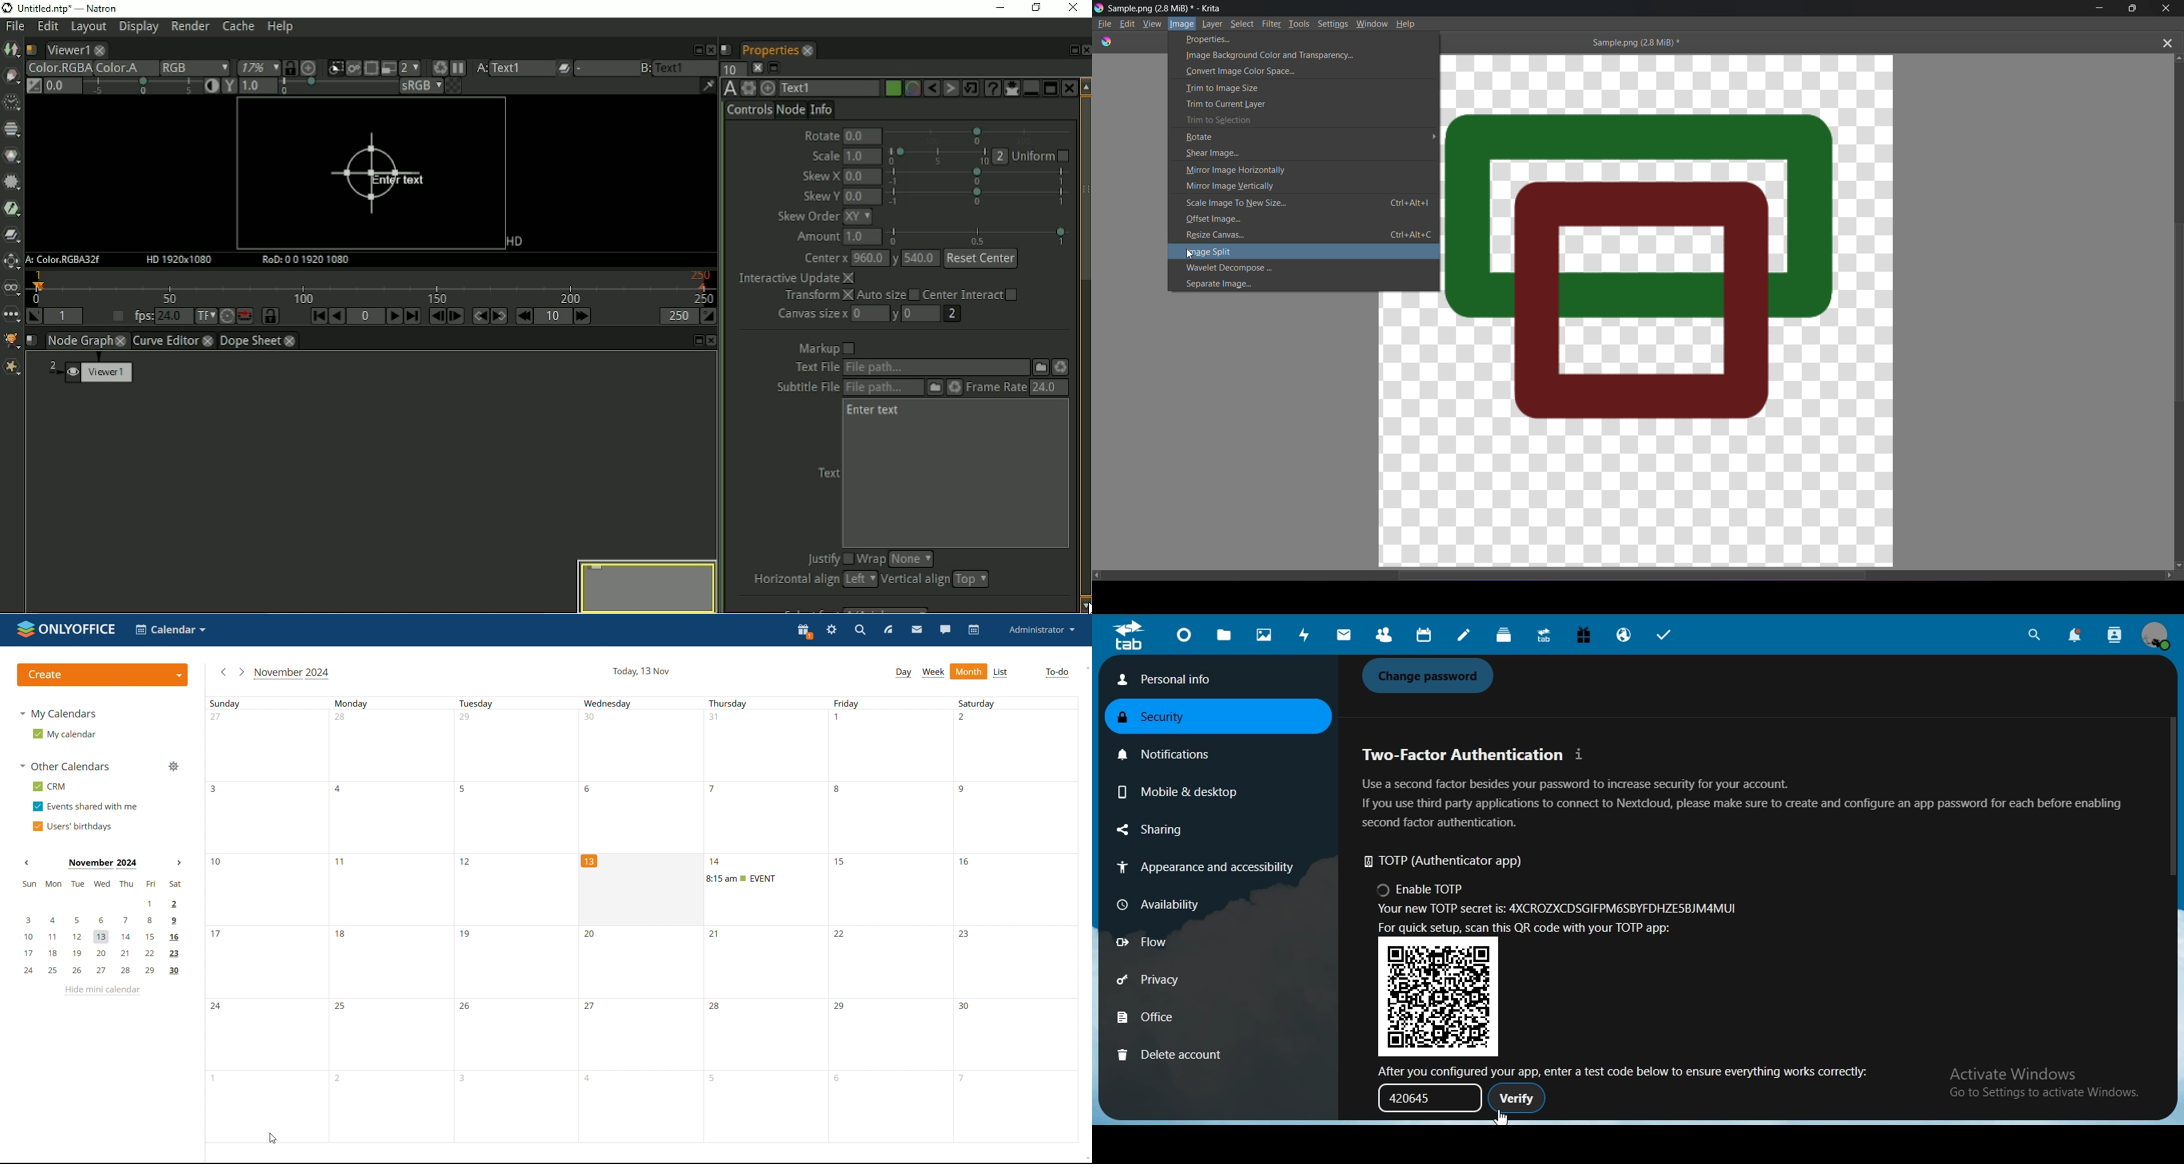  I want to click on dashboard, so click(1186, 637).